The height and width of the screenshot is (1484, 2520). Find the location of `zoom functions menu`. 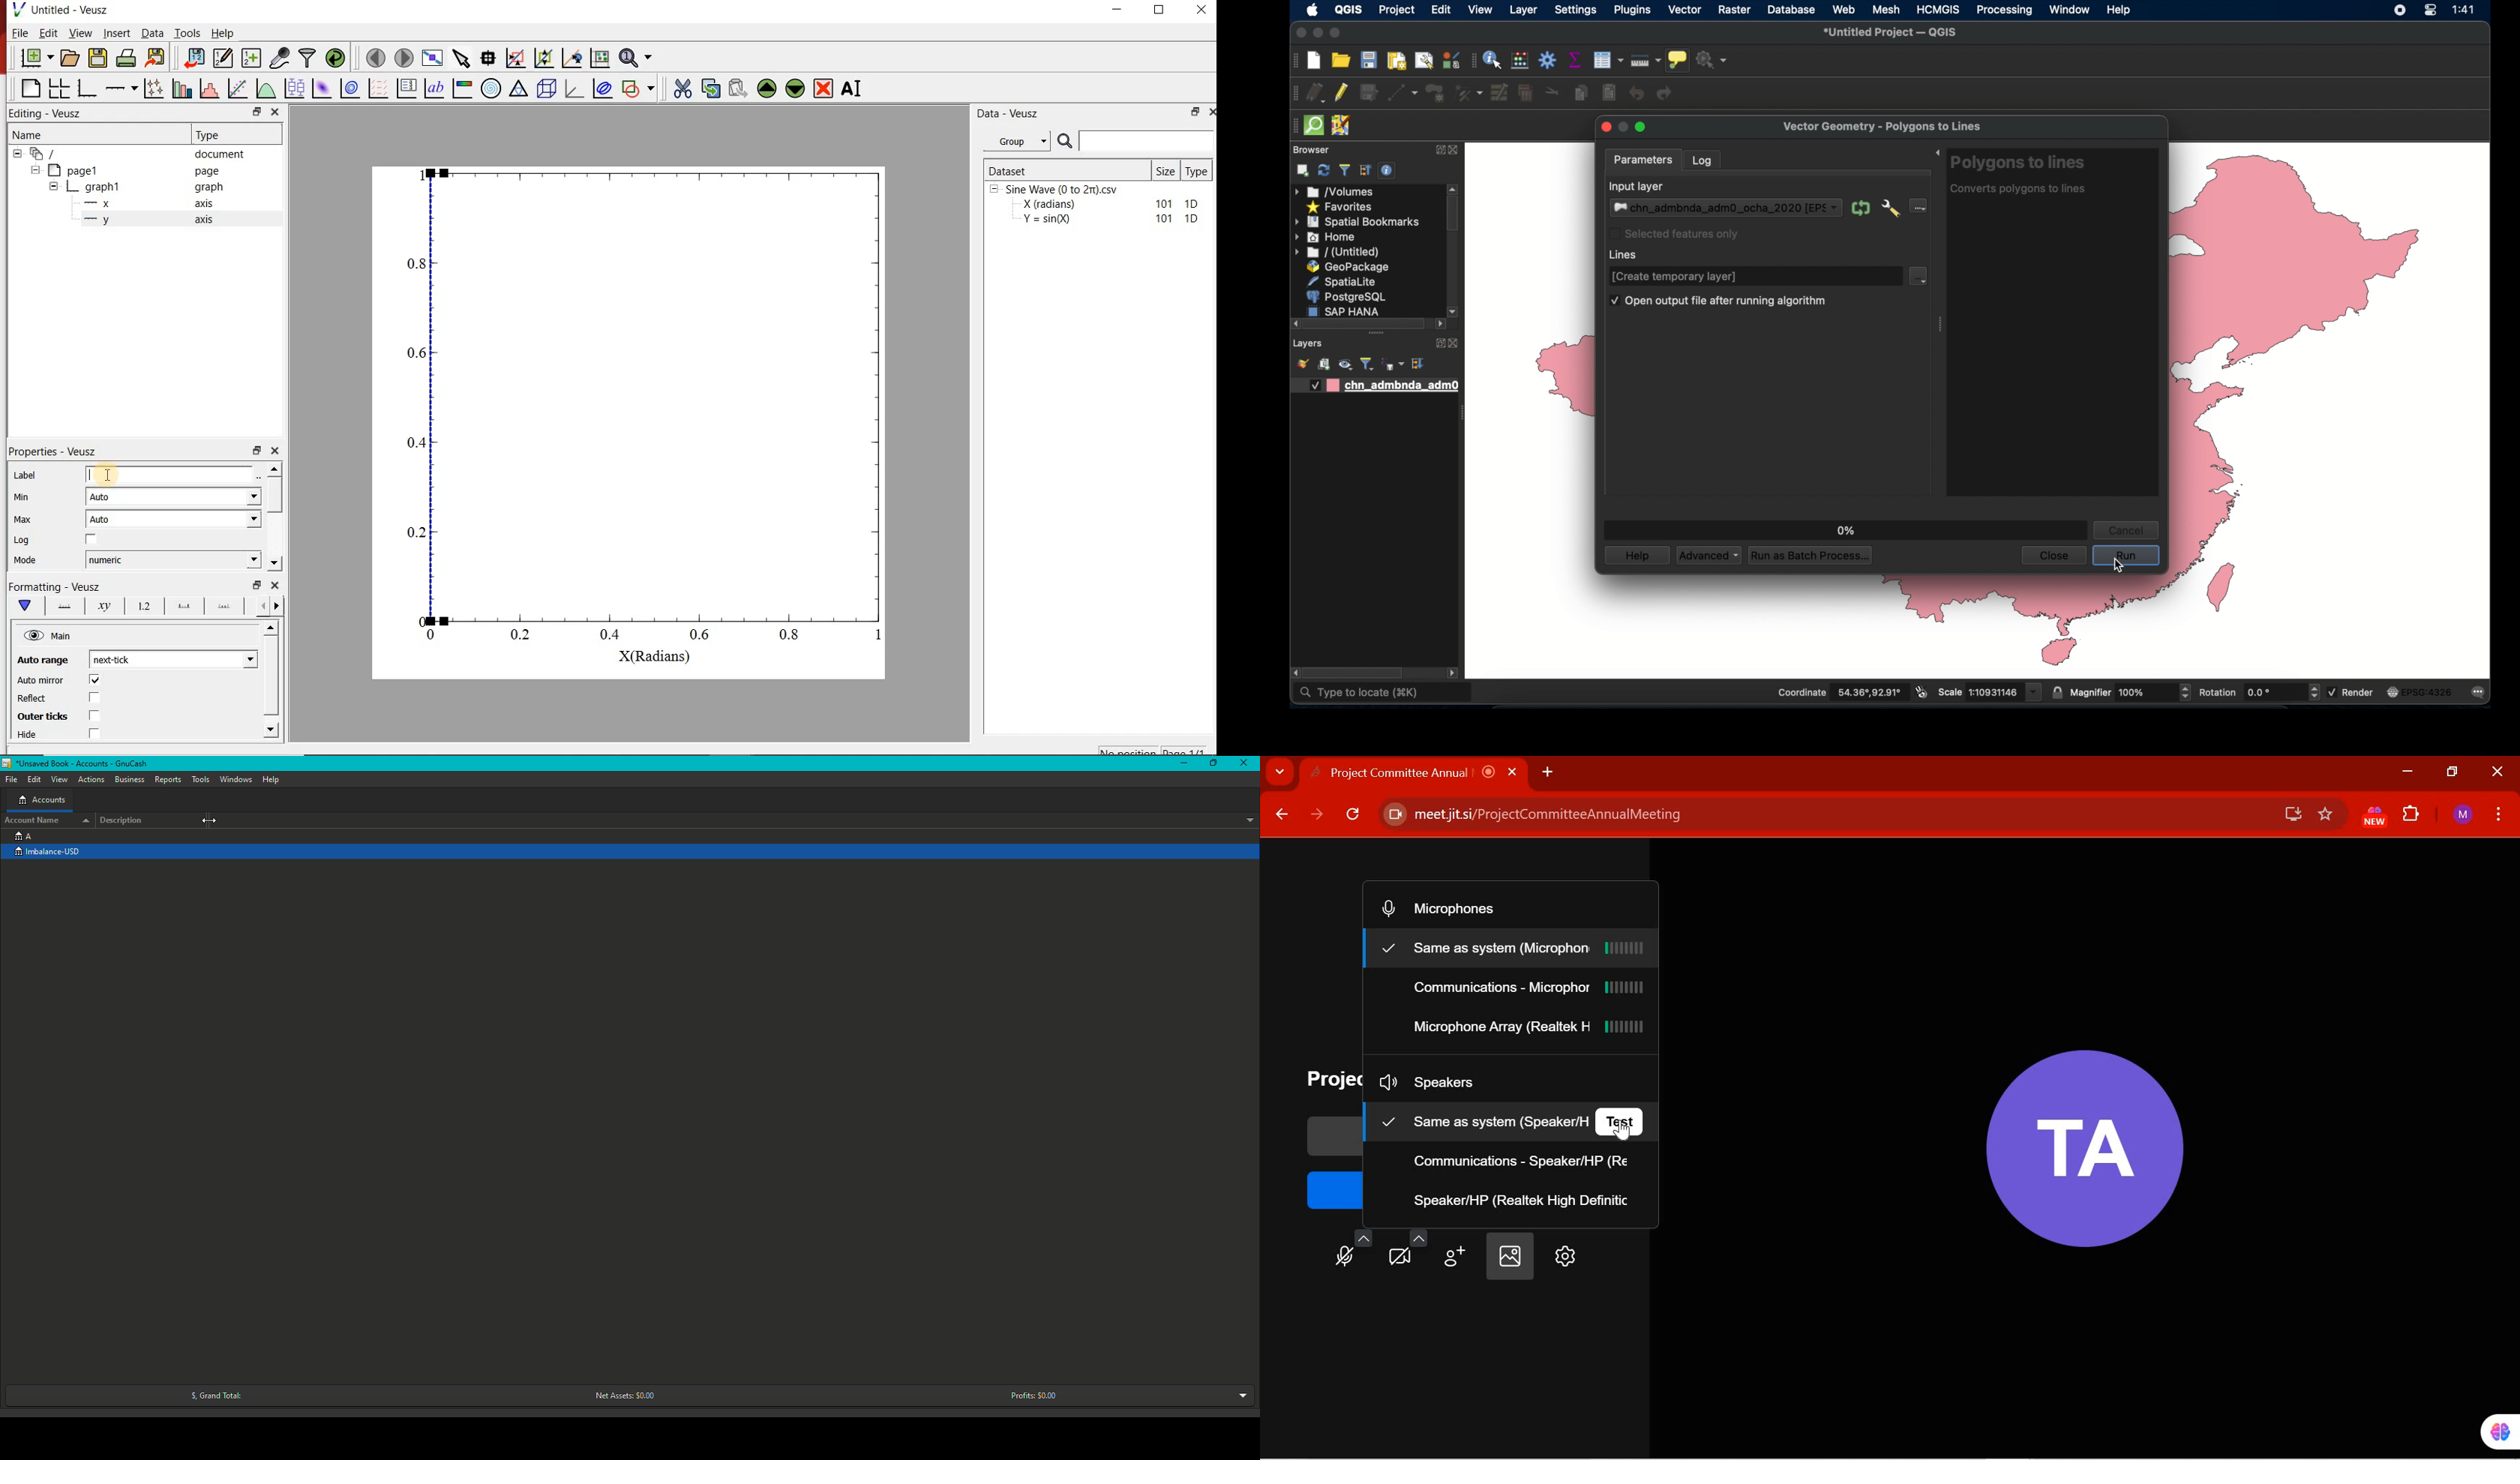

zoom functions menu is located at coordinates (637, 56).